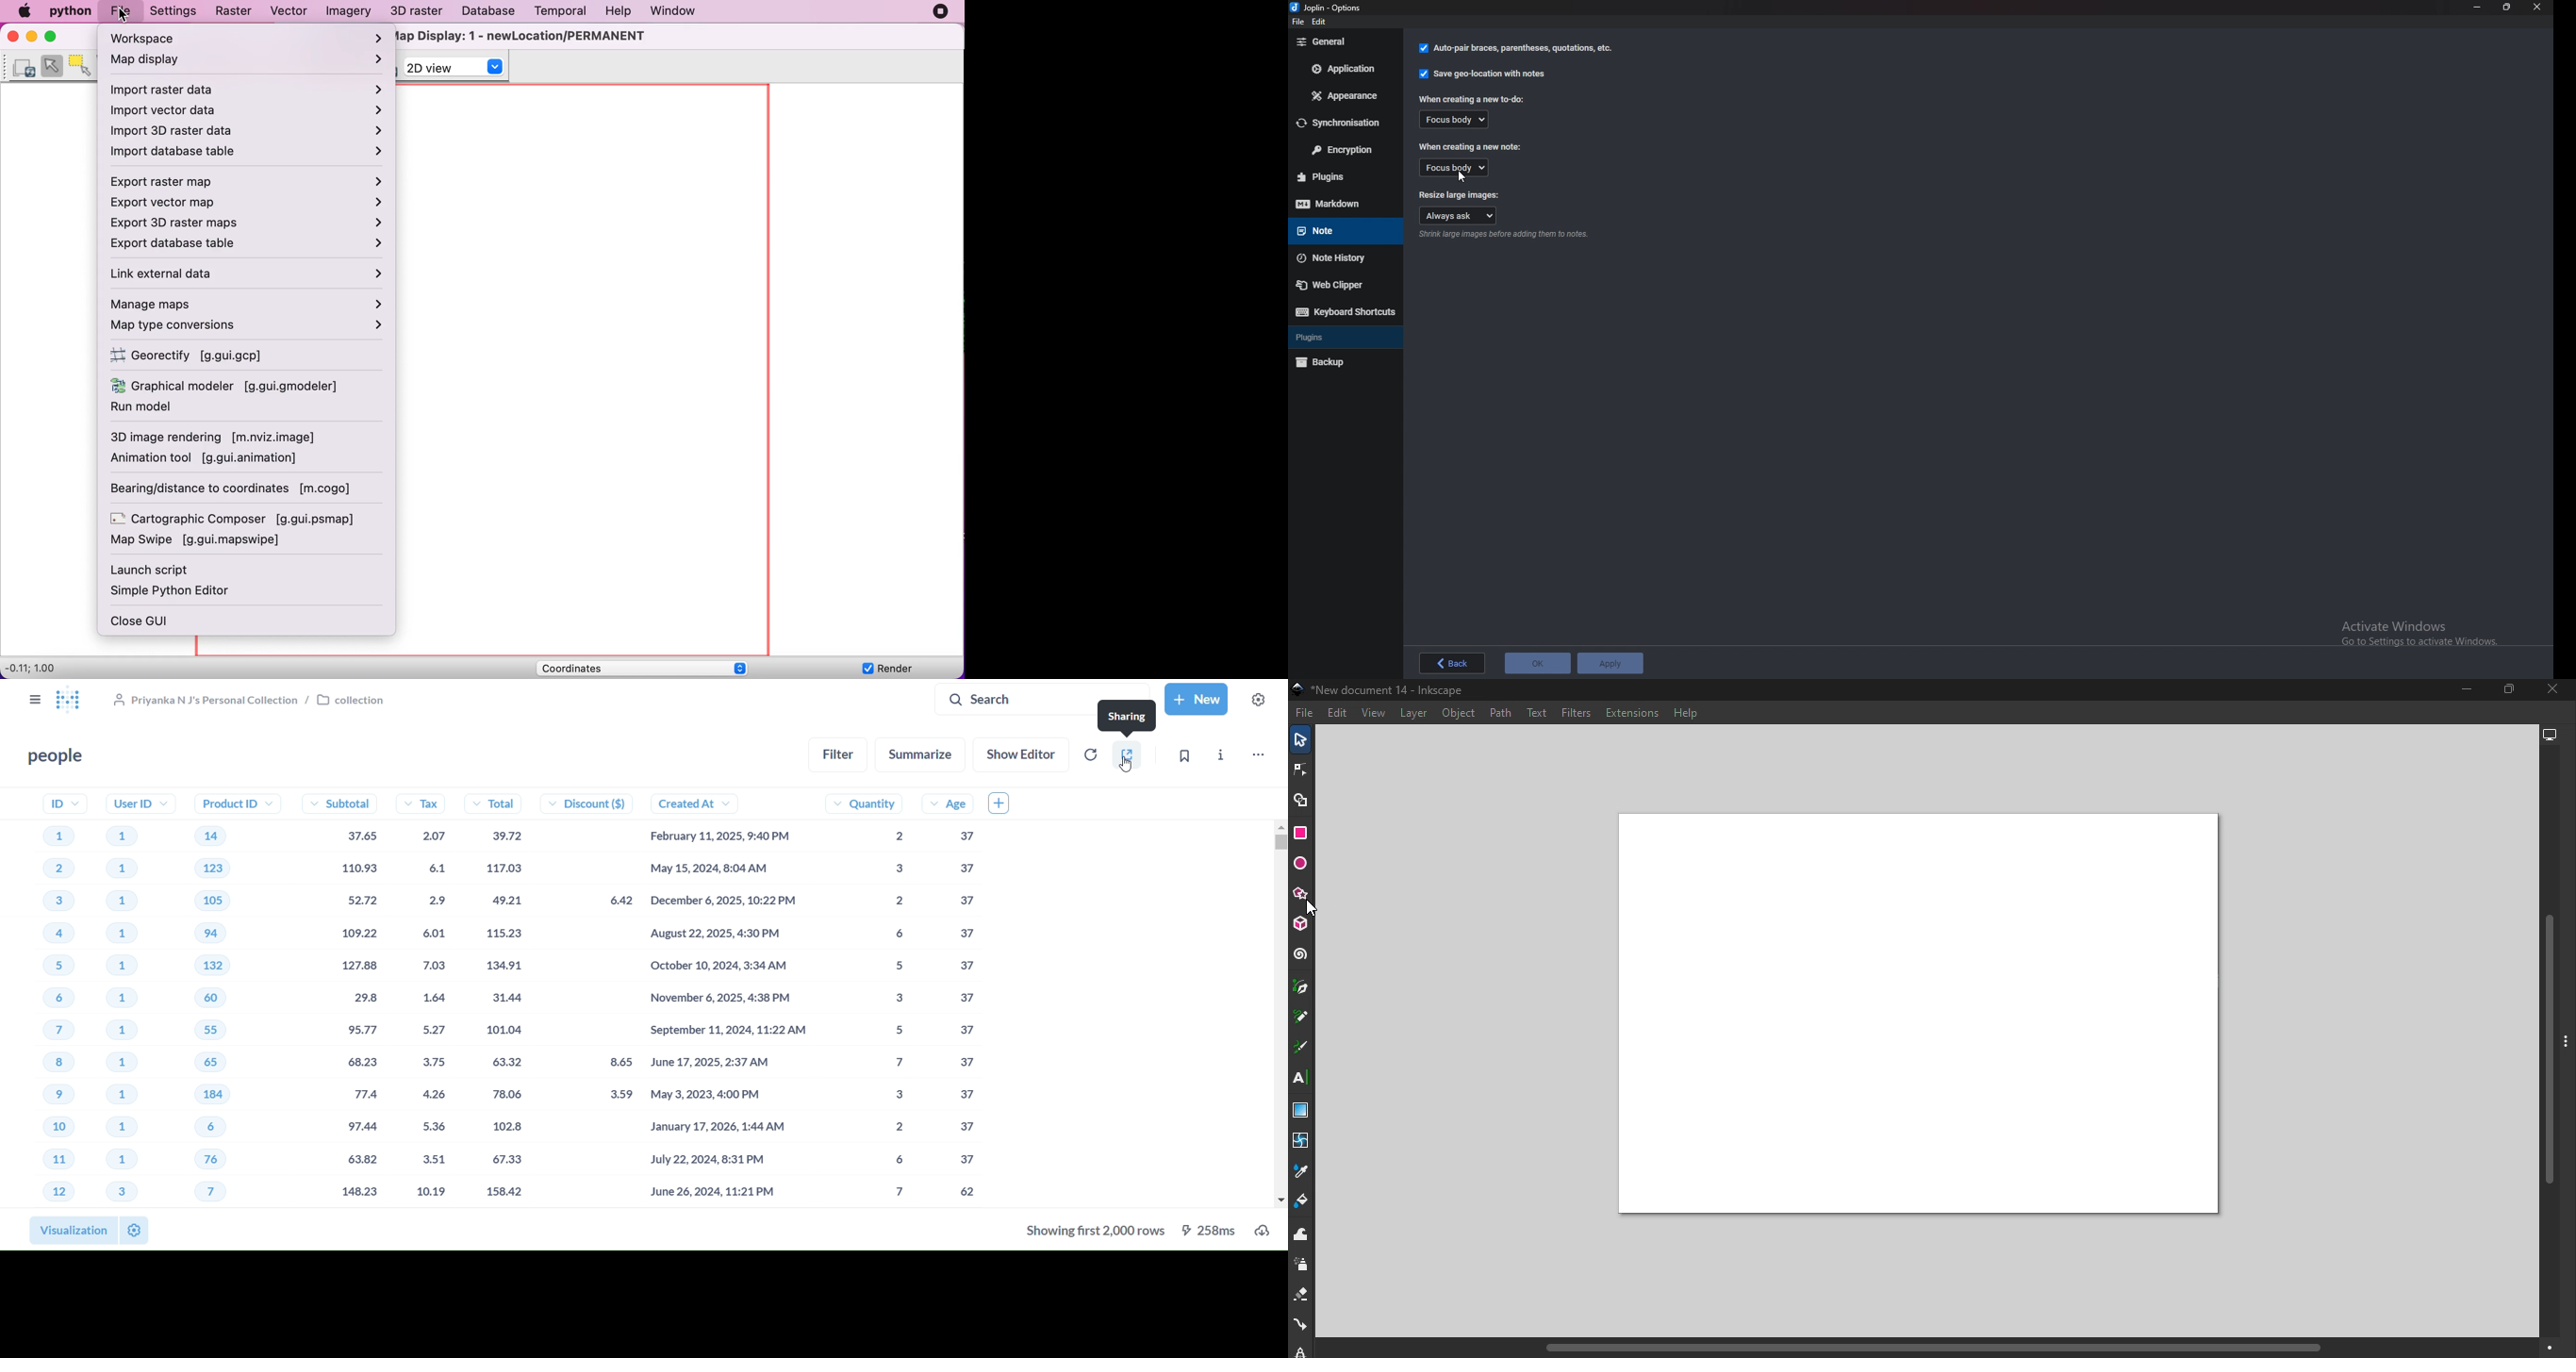 Image resolution: width=2576 pixels, height=1372 pixels. I want to click on Autopair braces parenthesis, quotation, etc., so click(1516, 48).